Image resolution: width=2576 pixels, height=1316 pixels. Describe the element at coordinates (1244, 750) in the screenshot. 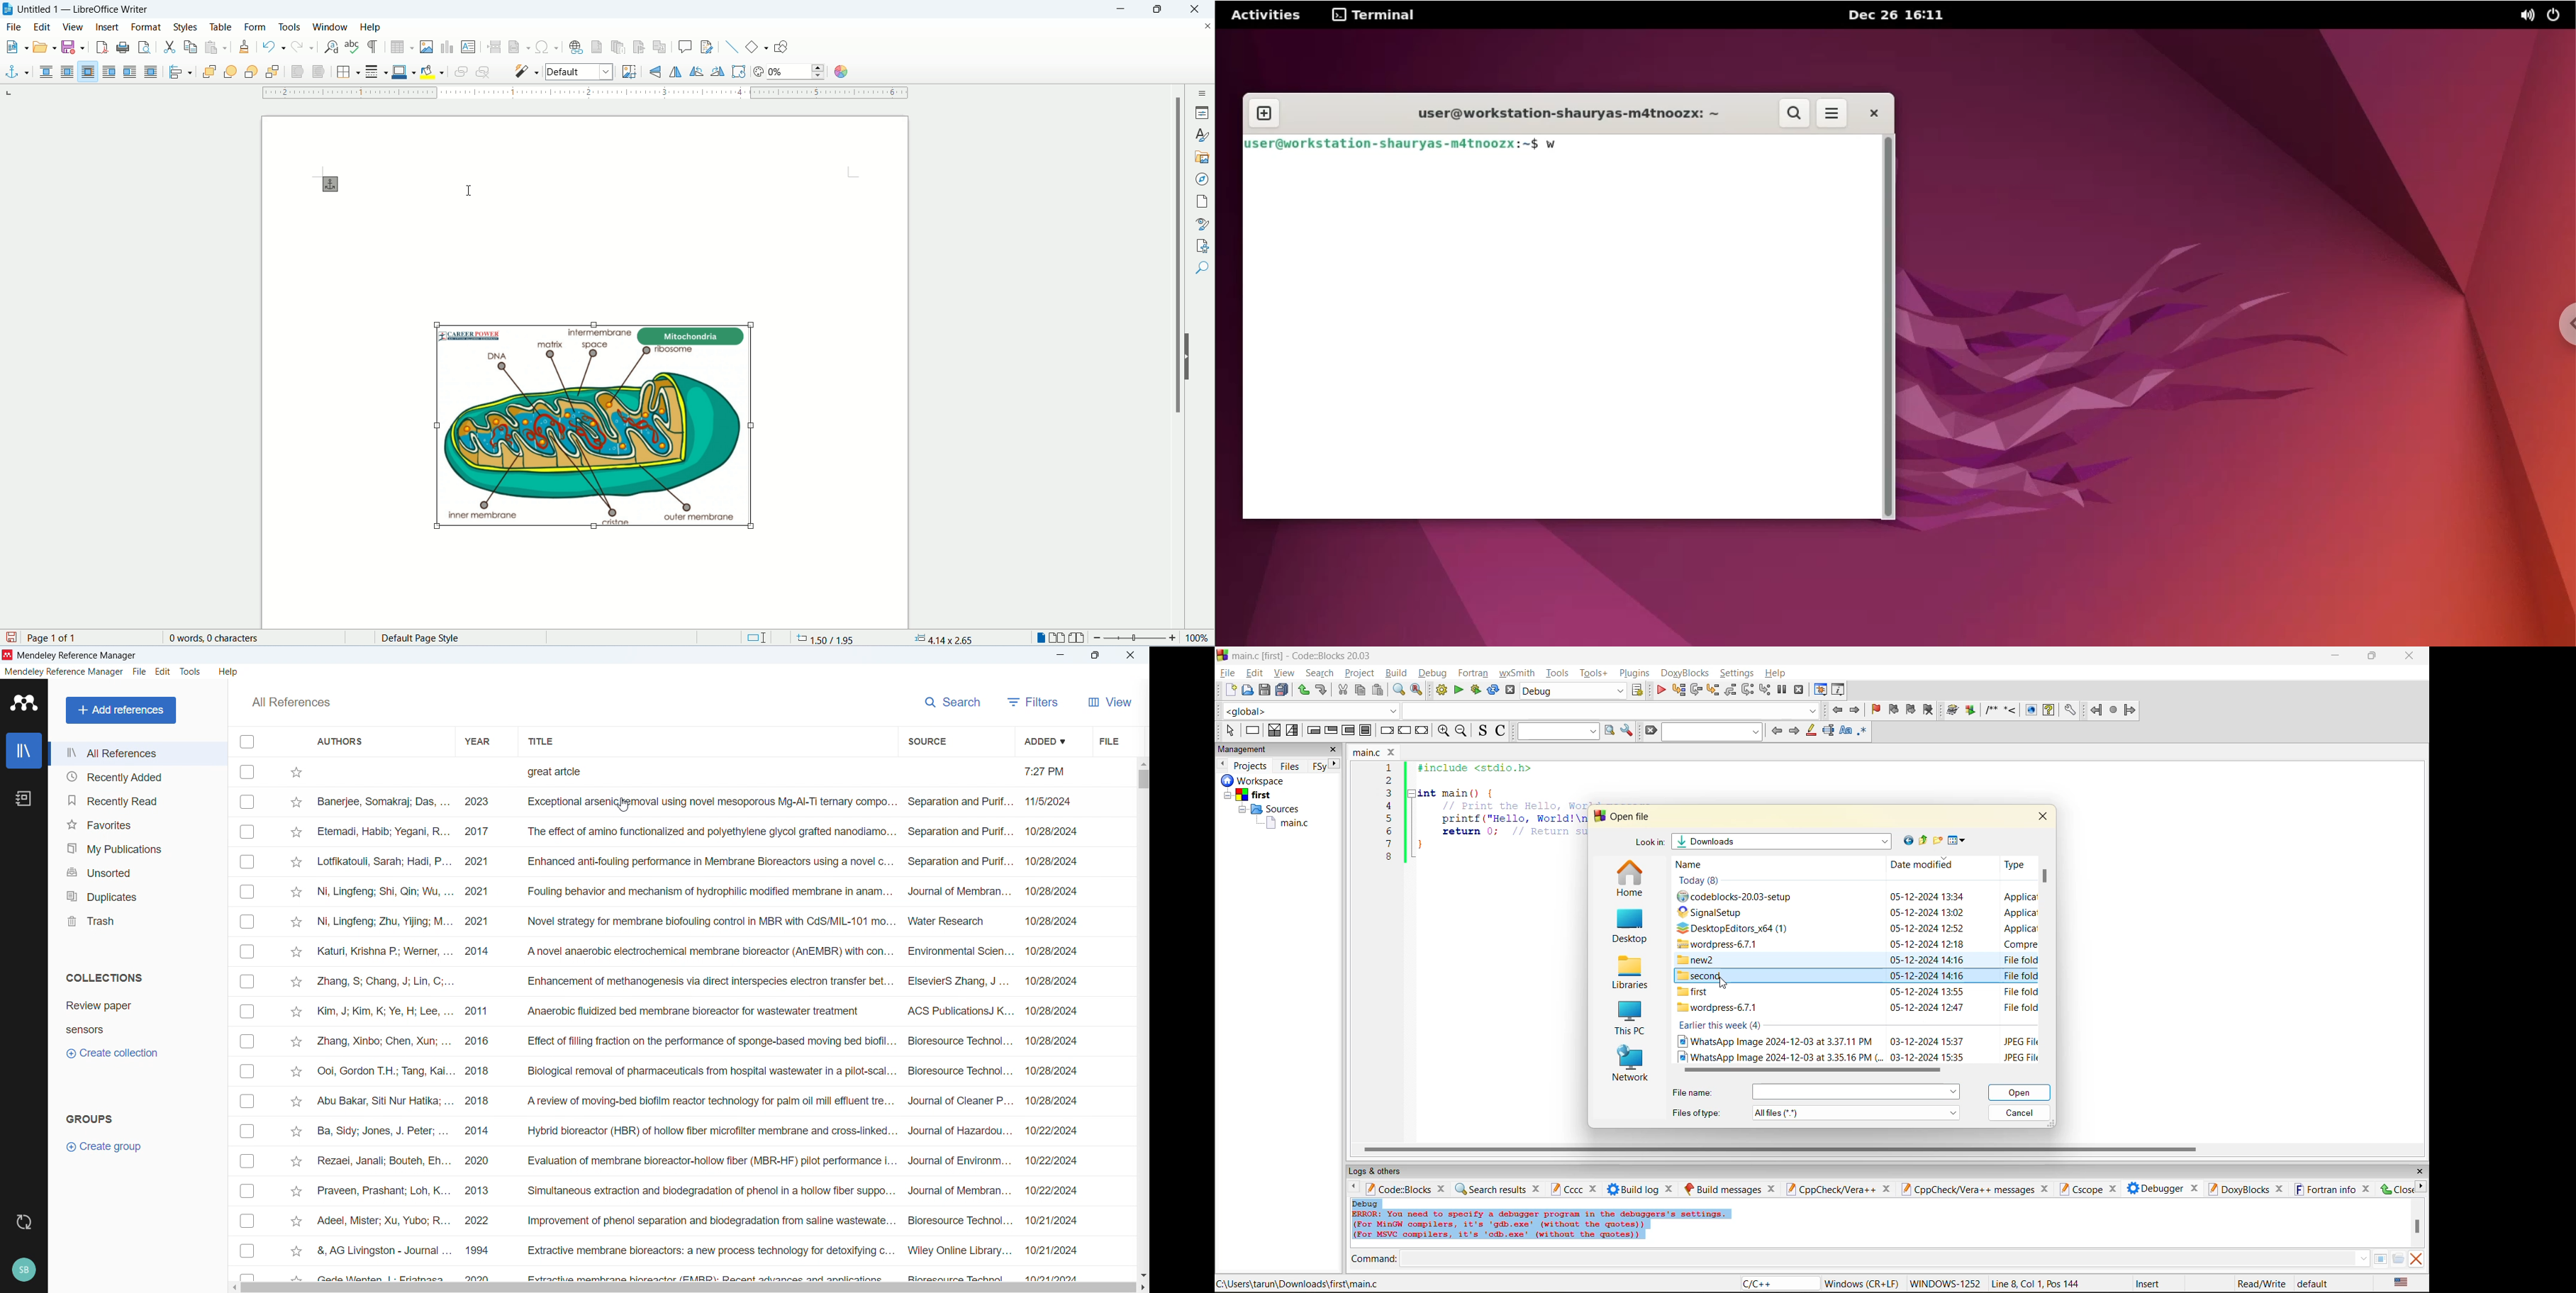

I see `management` at that location.